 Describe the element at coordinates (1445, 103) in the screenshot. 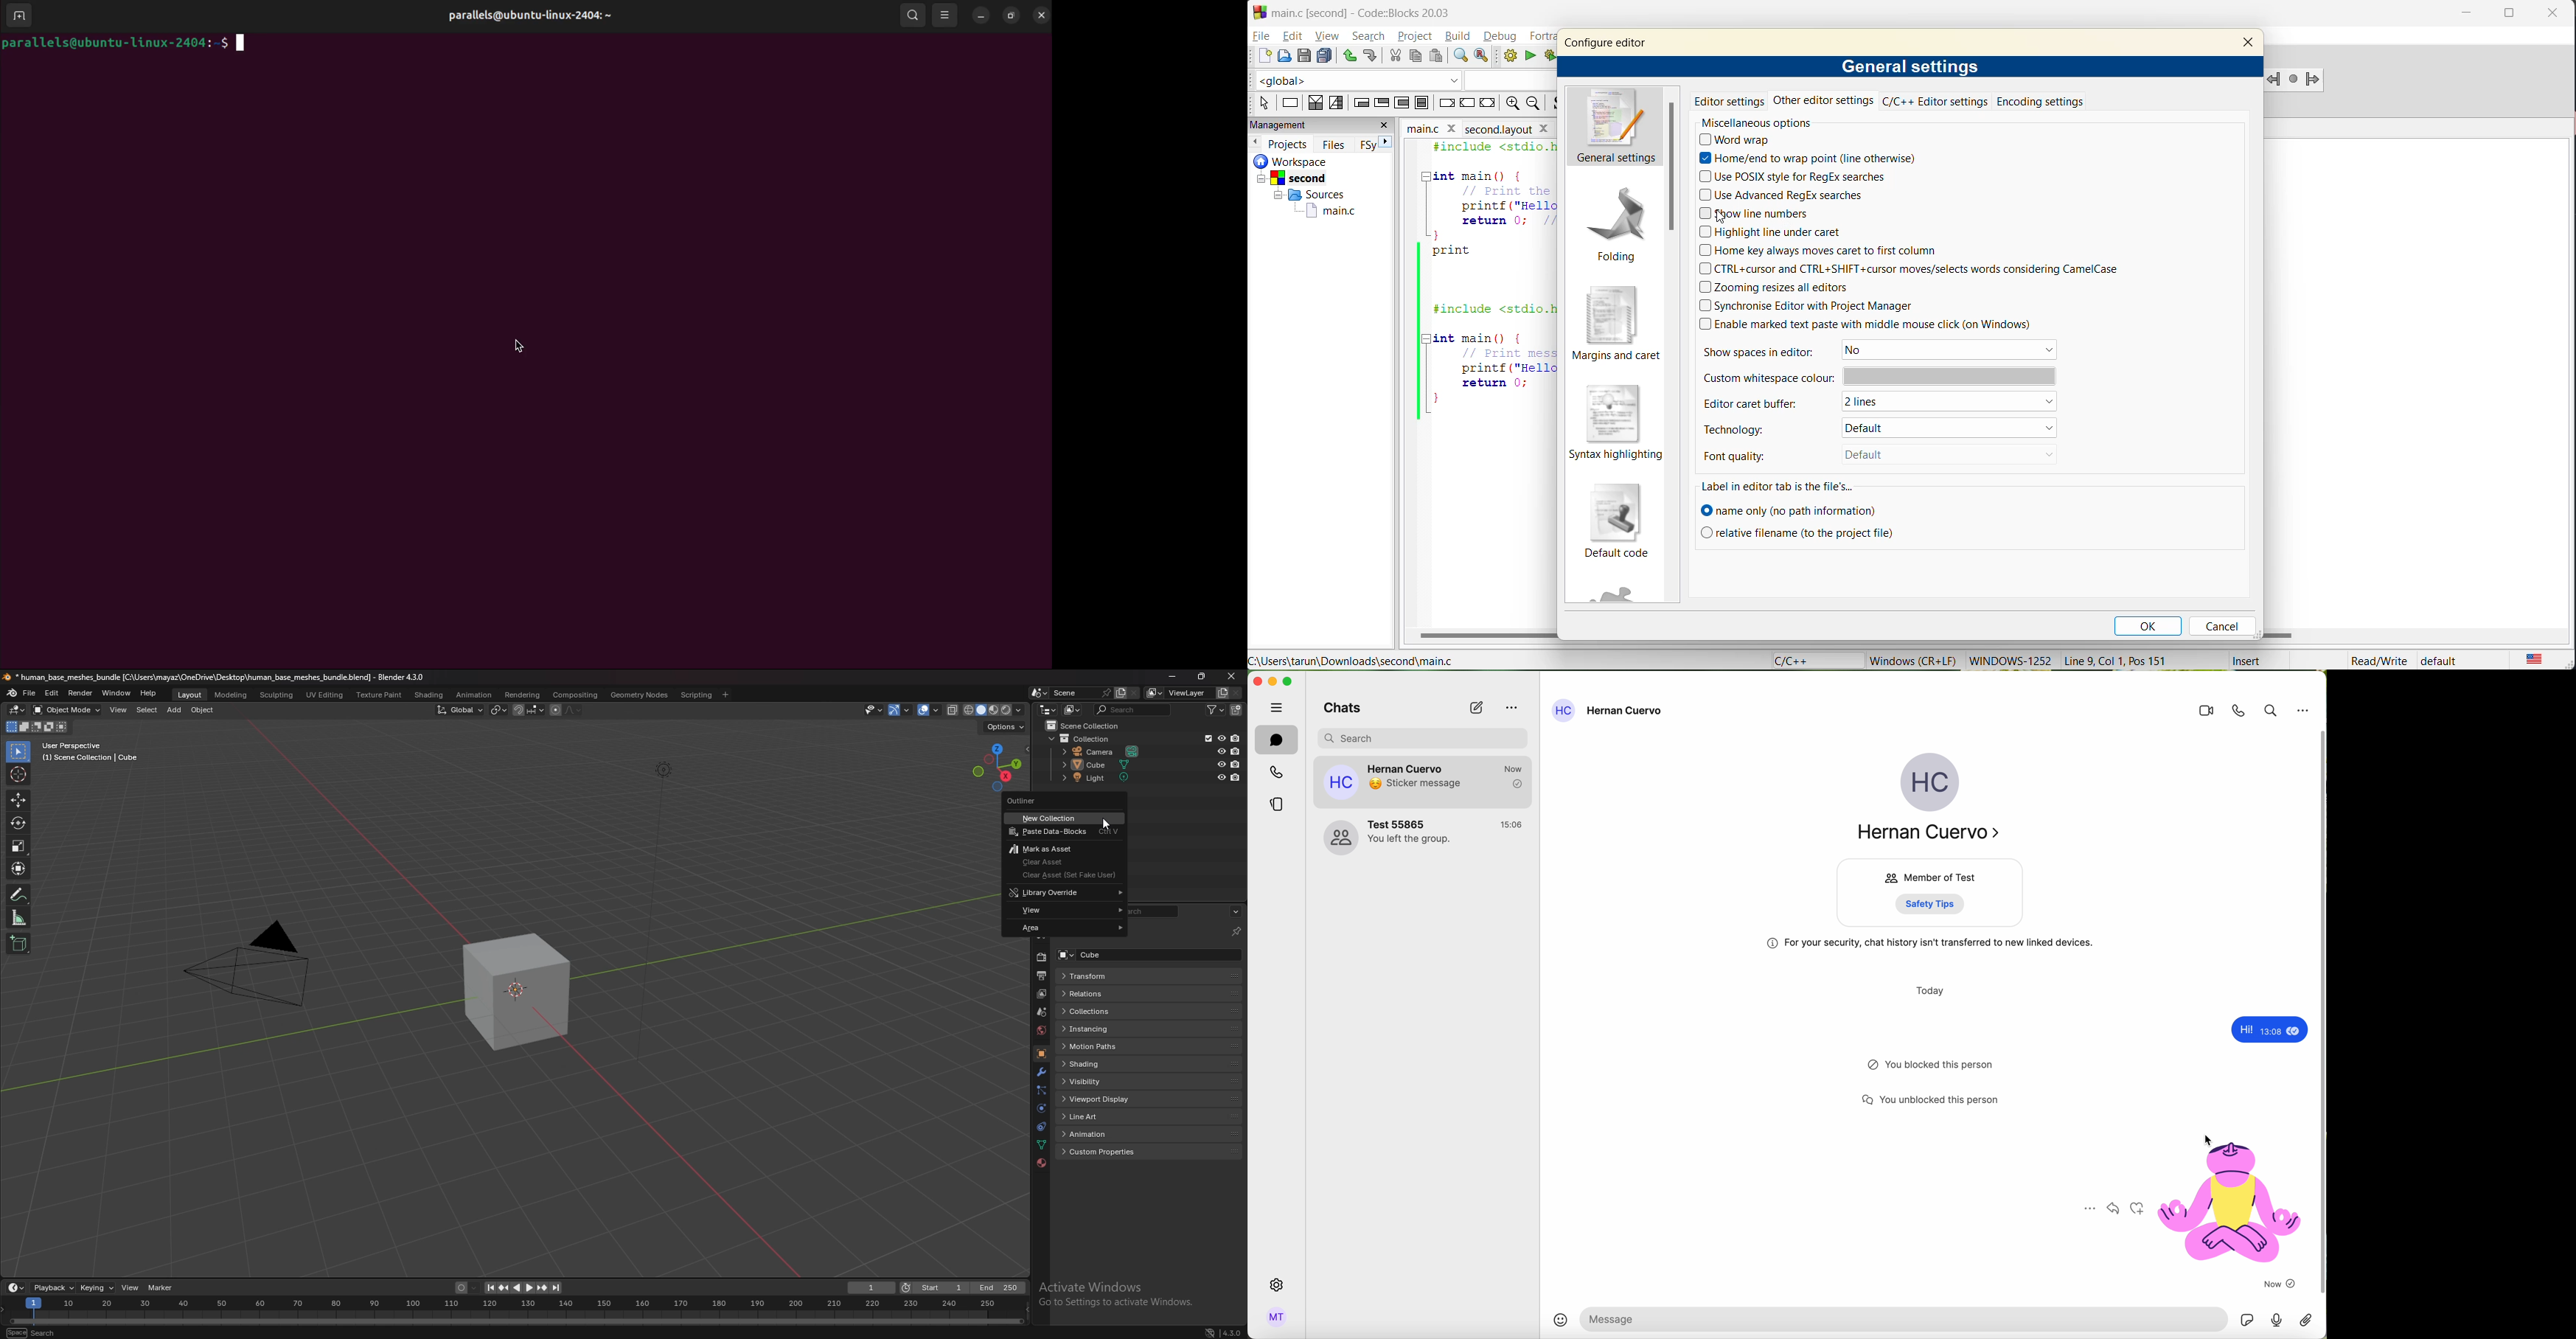

I see `break instruction` at that location.